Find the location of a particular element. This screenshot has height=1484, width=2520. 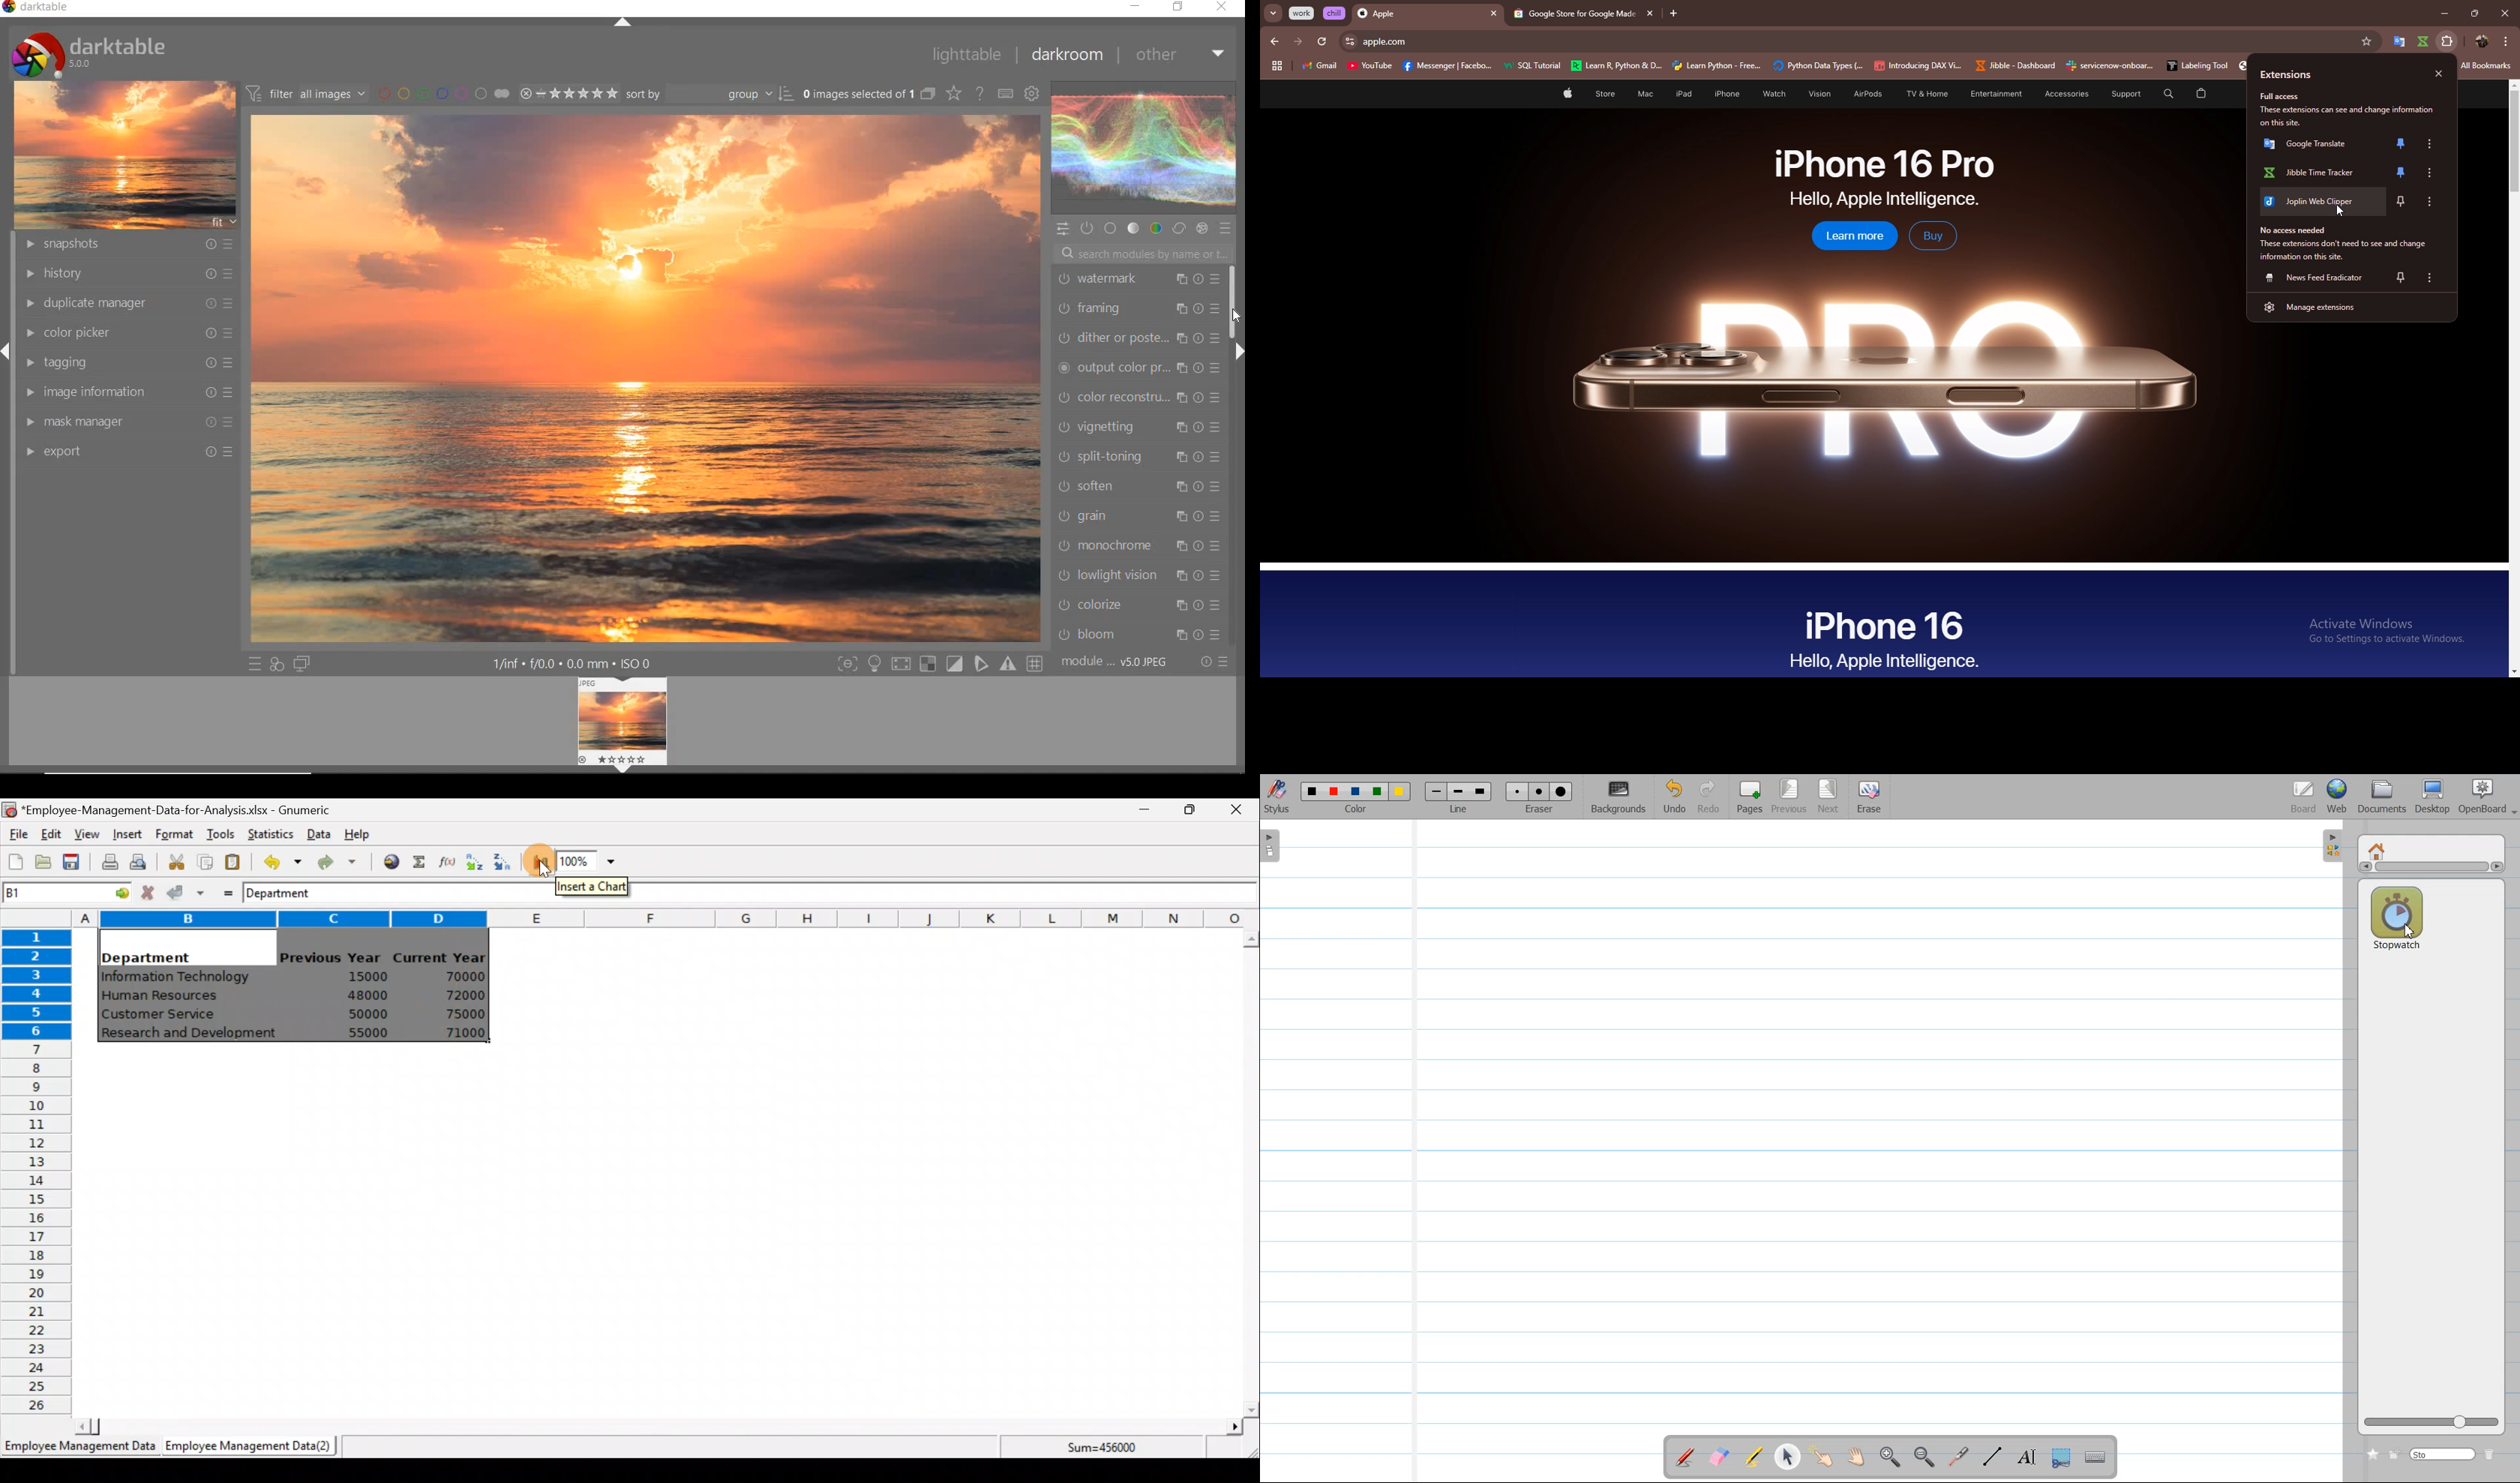

full access is located at coordinates (2286, 96).